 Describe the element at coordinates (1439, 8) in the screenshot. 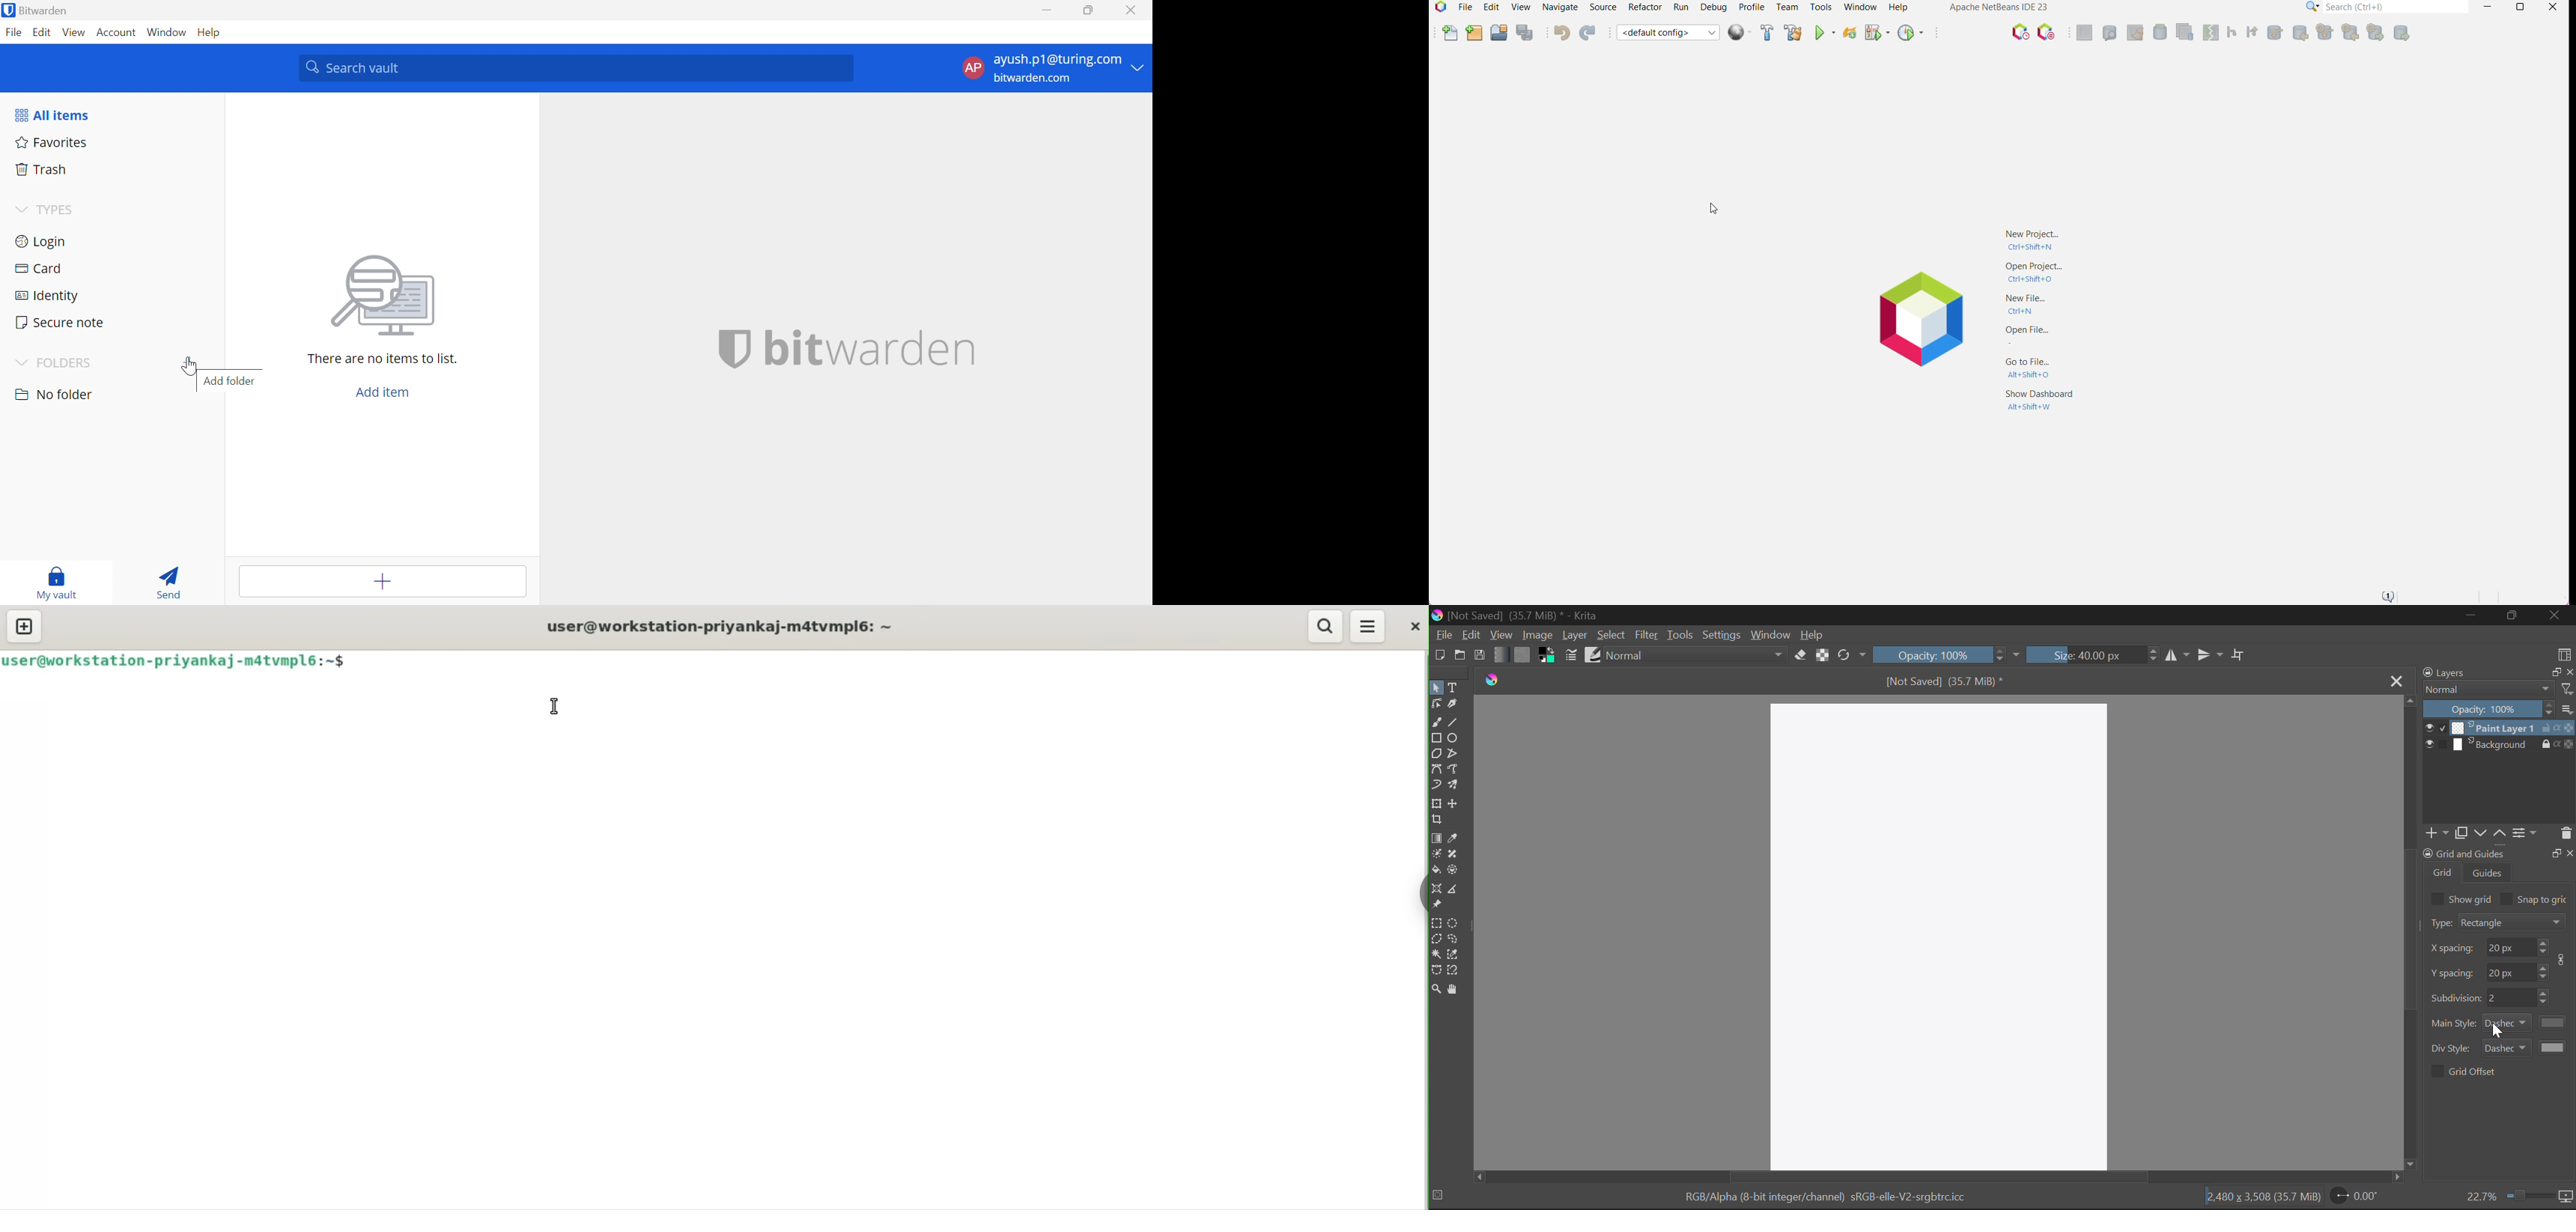

I see `Application Logo` at that location.